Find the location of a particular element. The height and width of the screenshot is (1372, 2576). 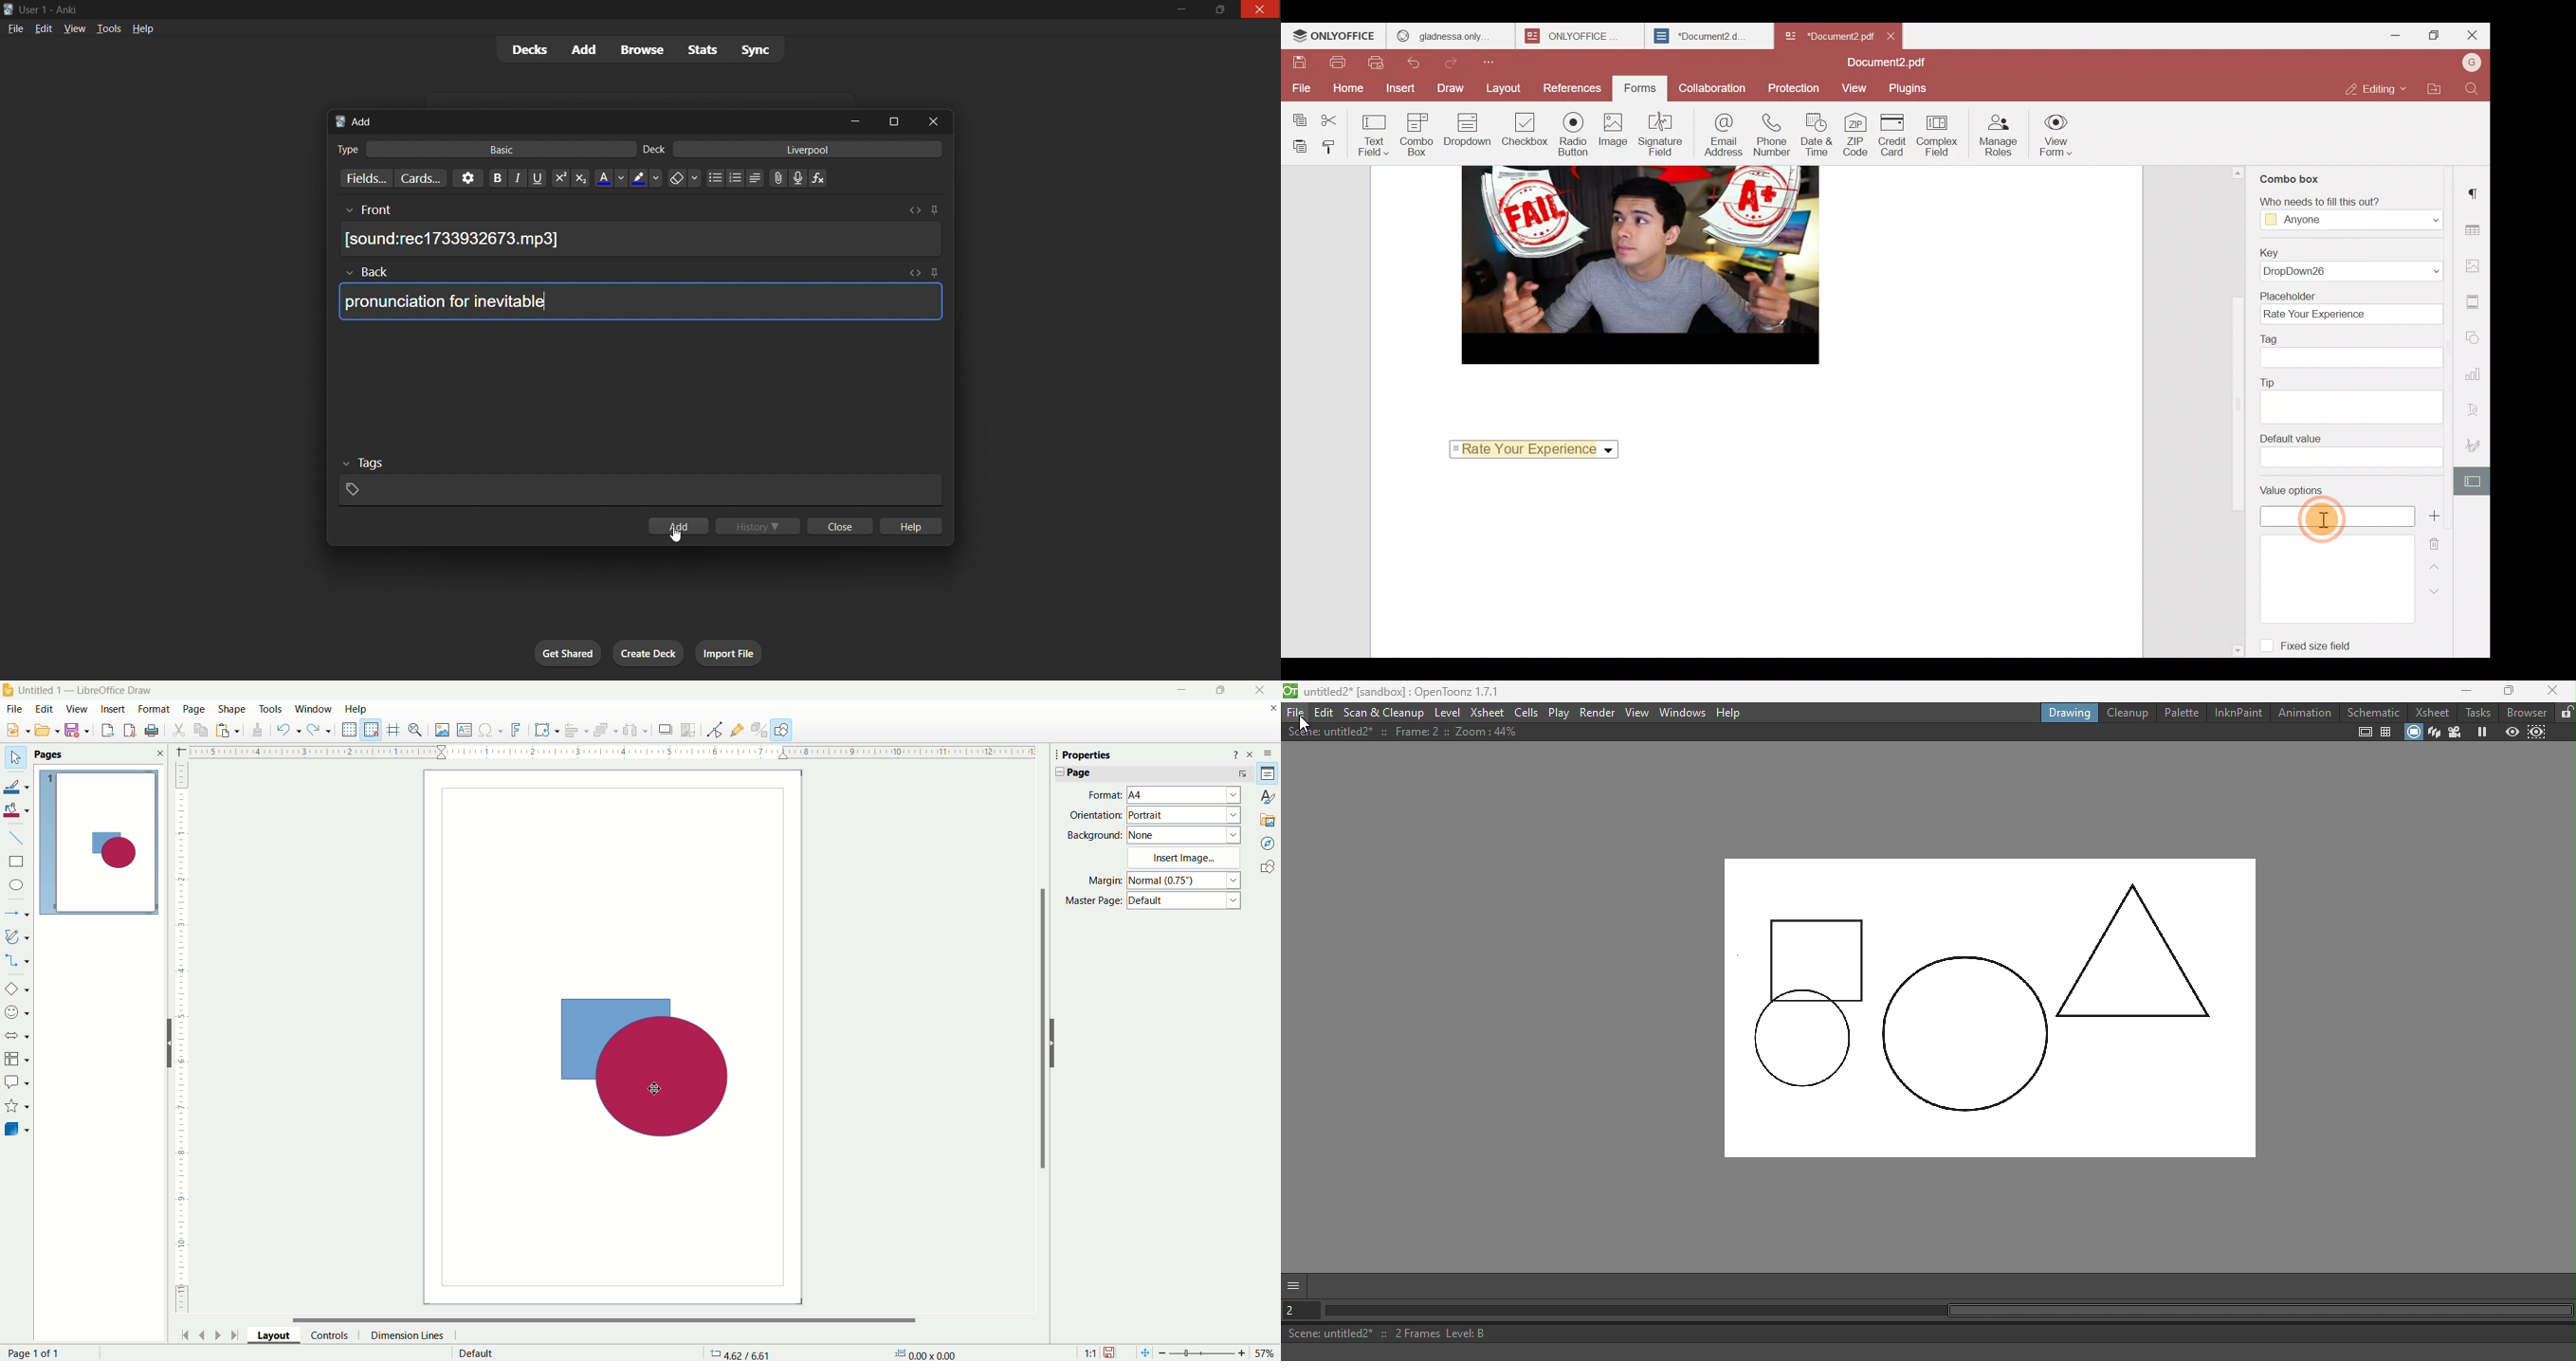

ordered list is located at coordinates (735, 179).